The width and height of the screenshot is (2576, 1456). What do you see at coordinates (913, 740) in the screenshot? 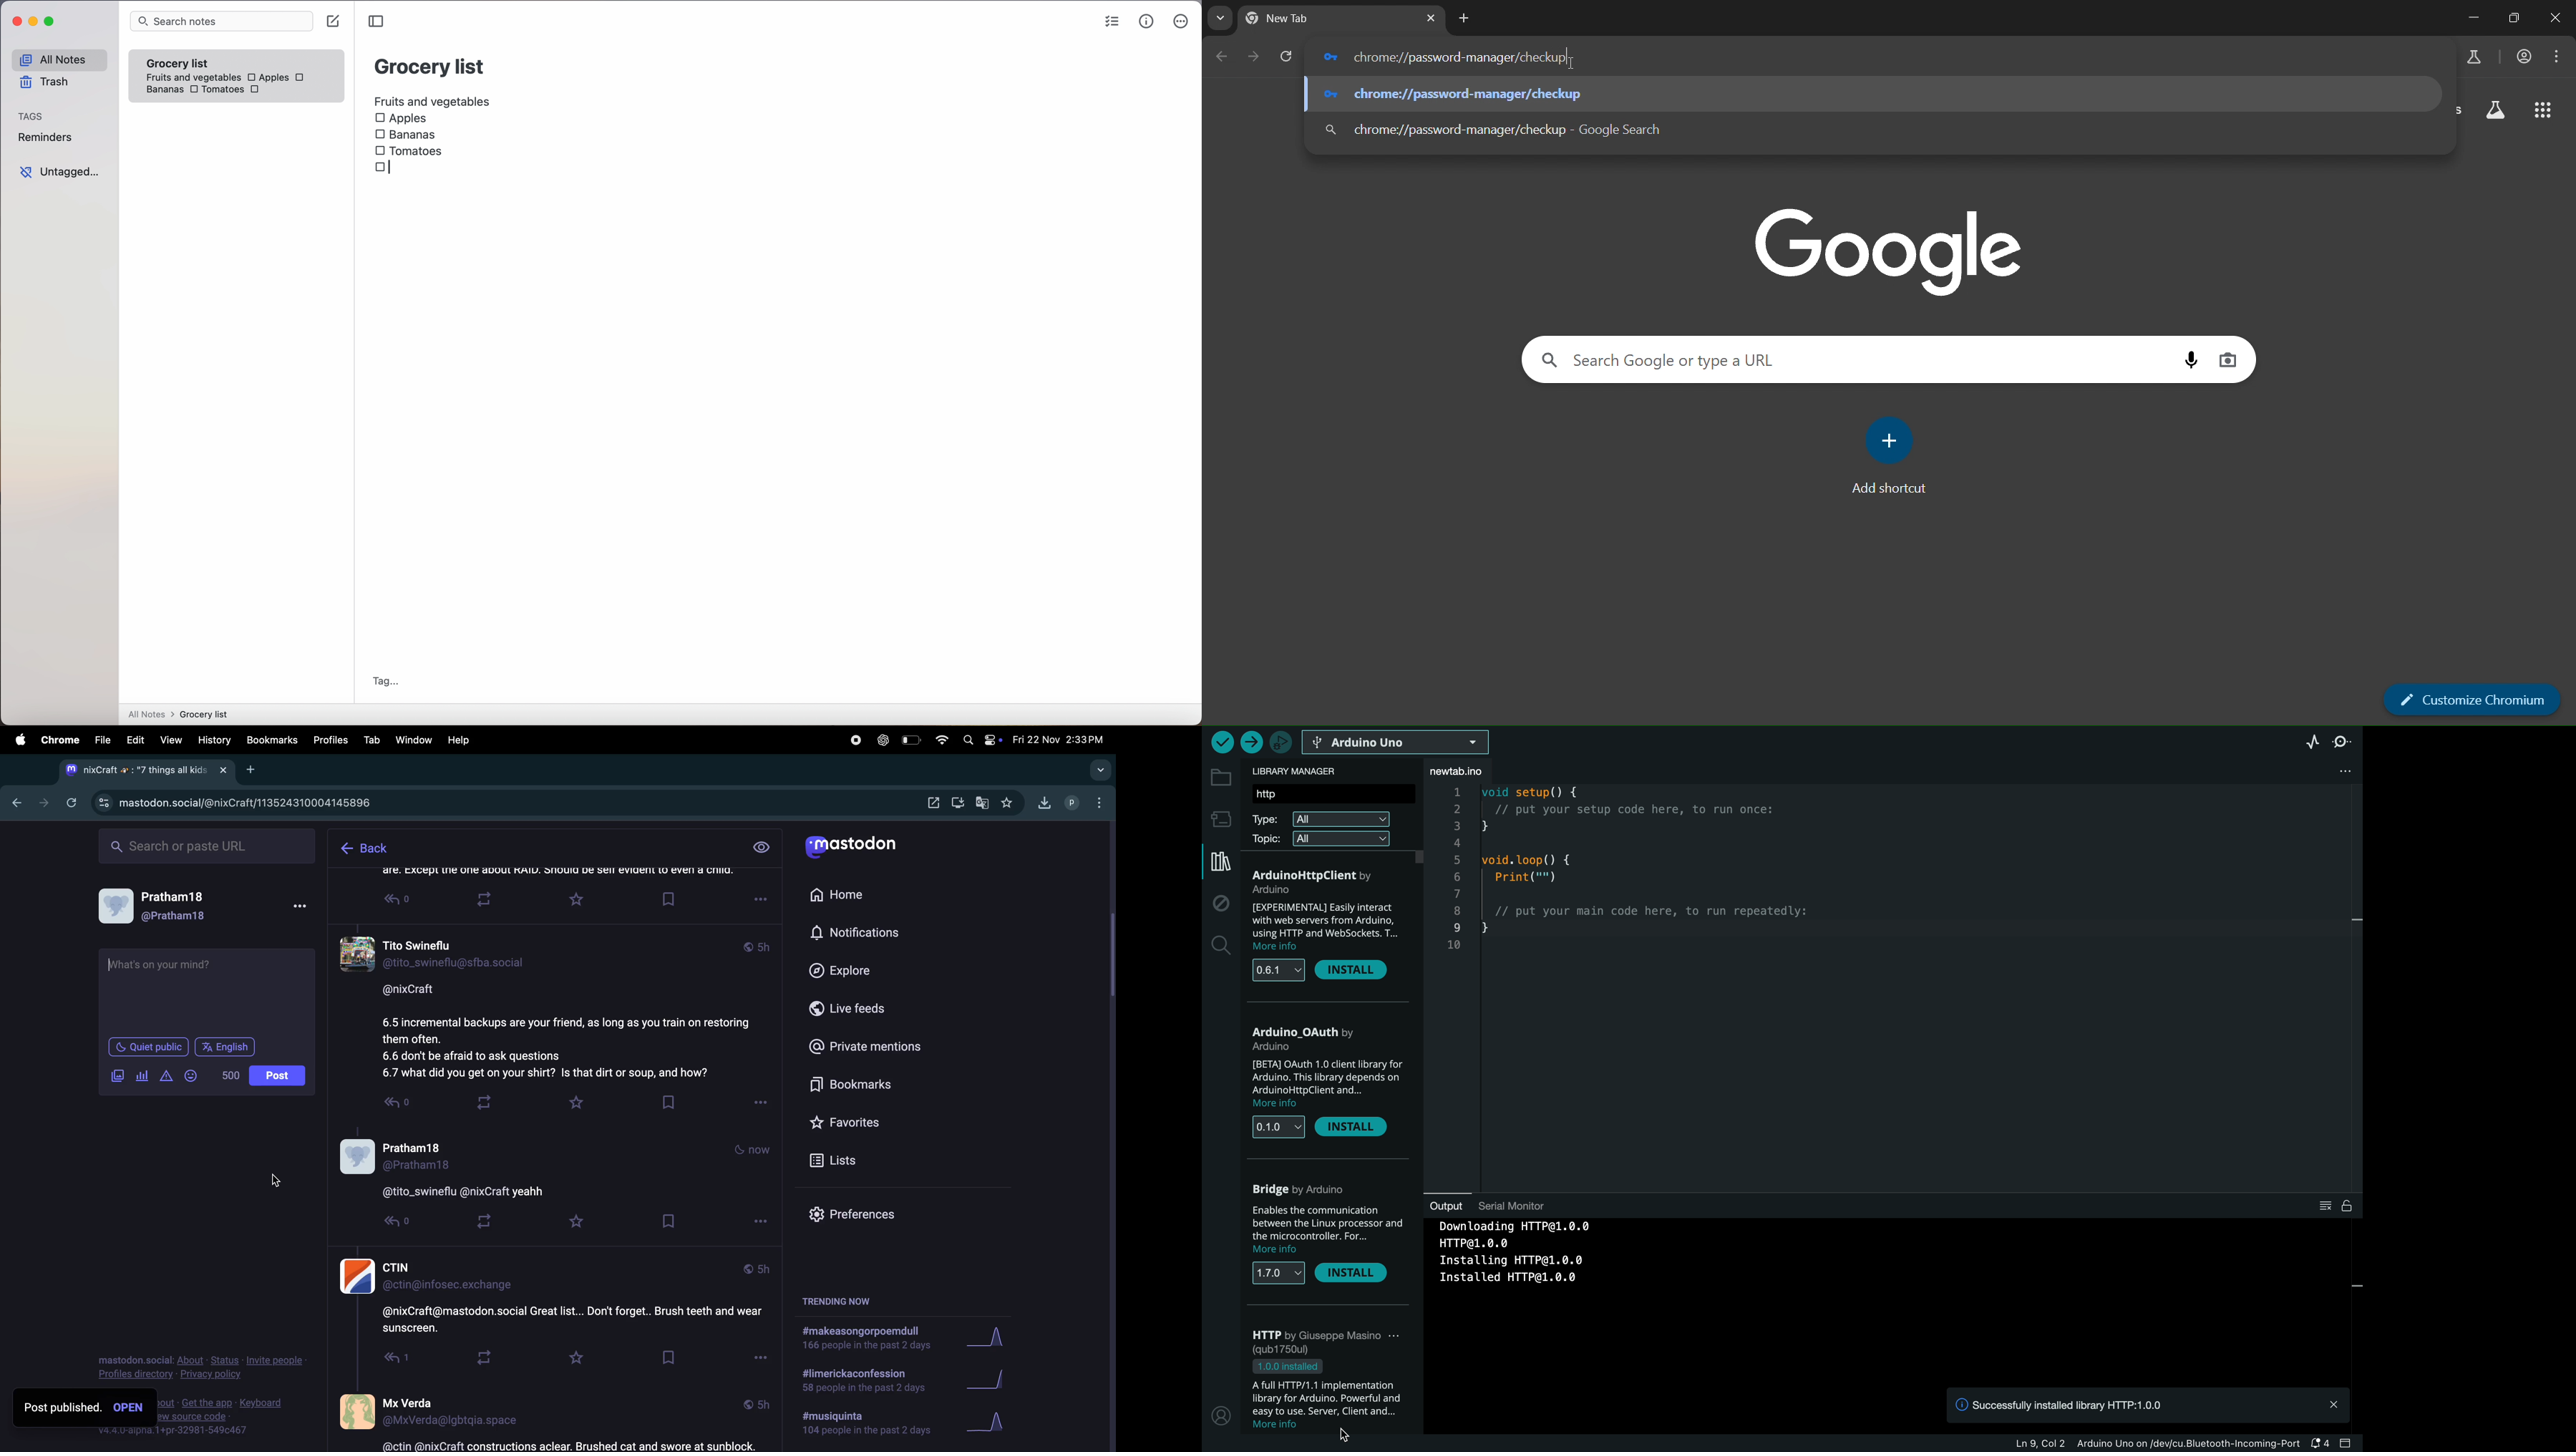
I see `battery` at bounding box center [913, 740].